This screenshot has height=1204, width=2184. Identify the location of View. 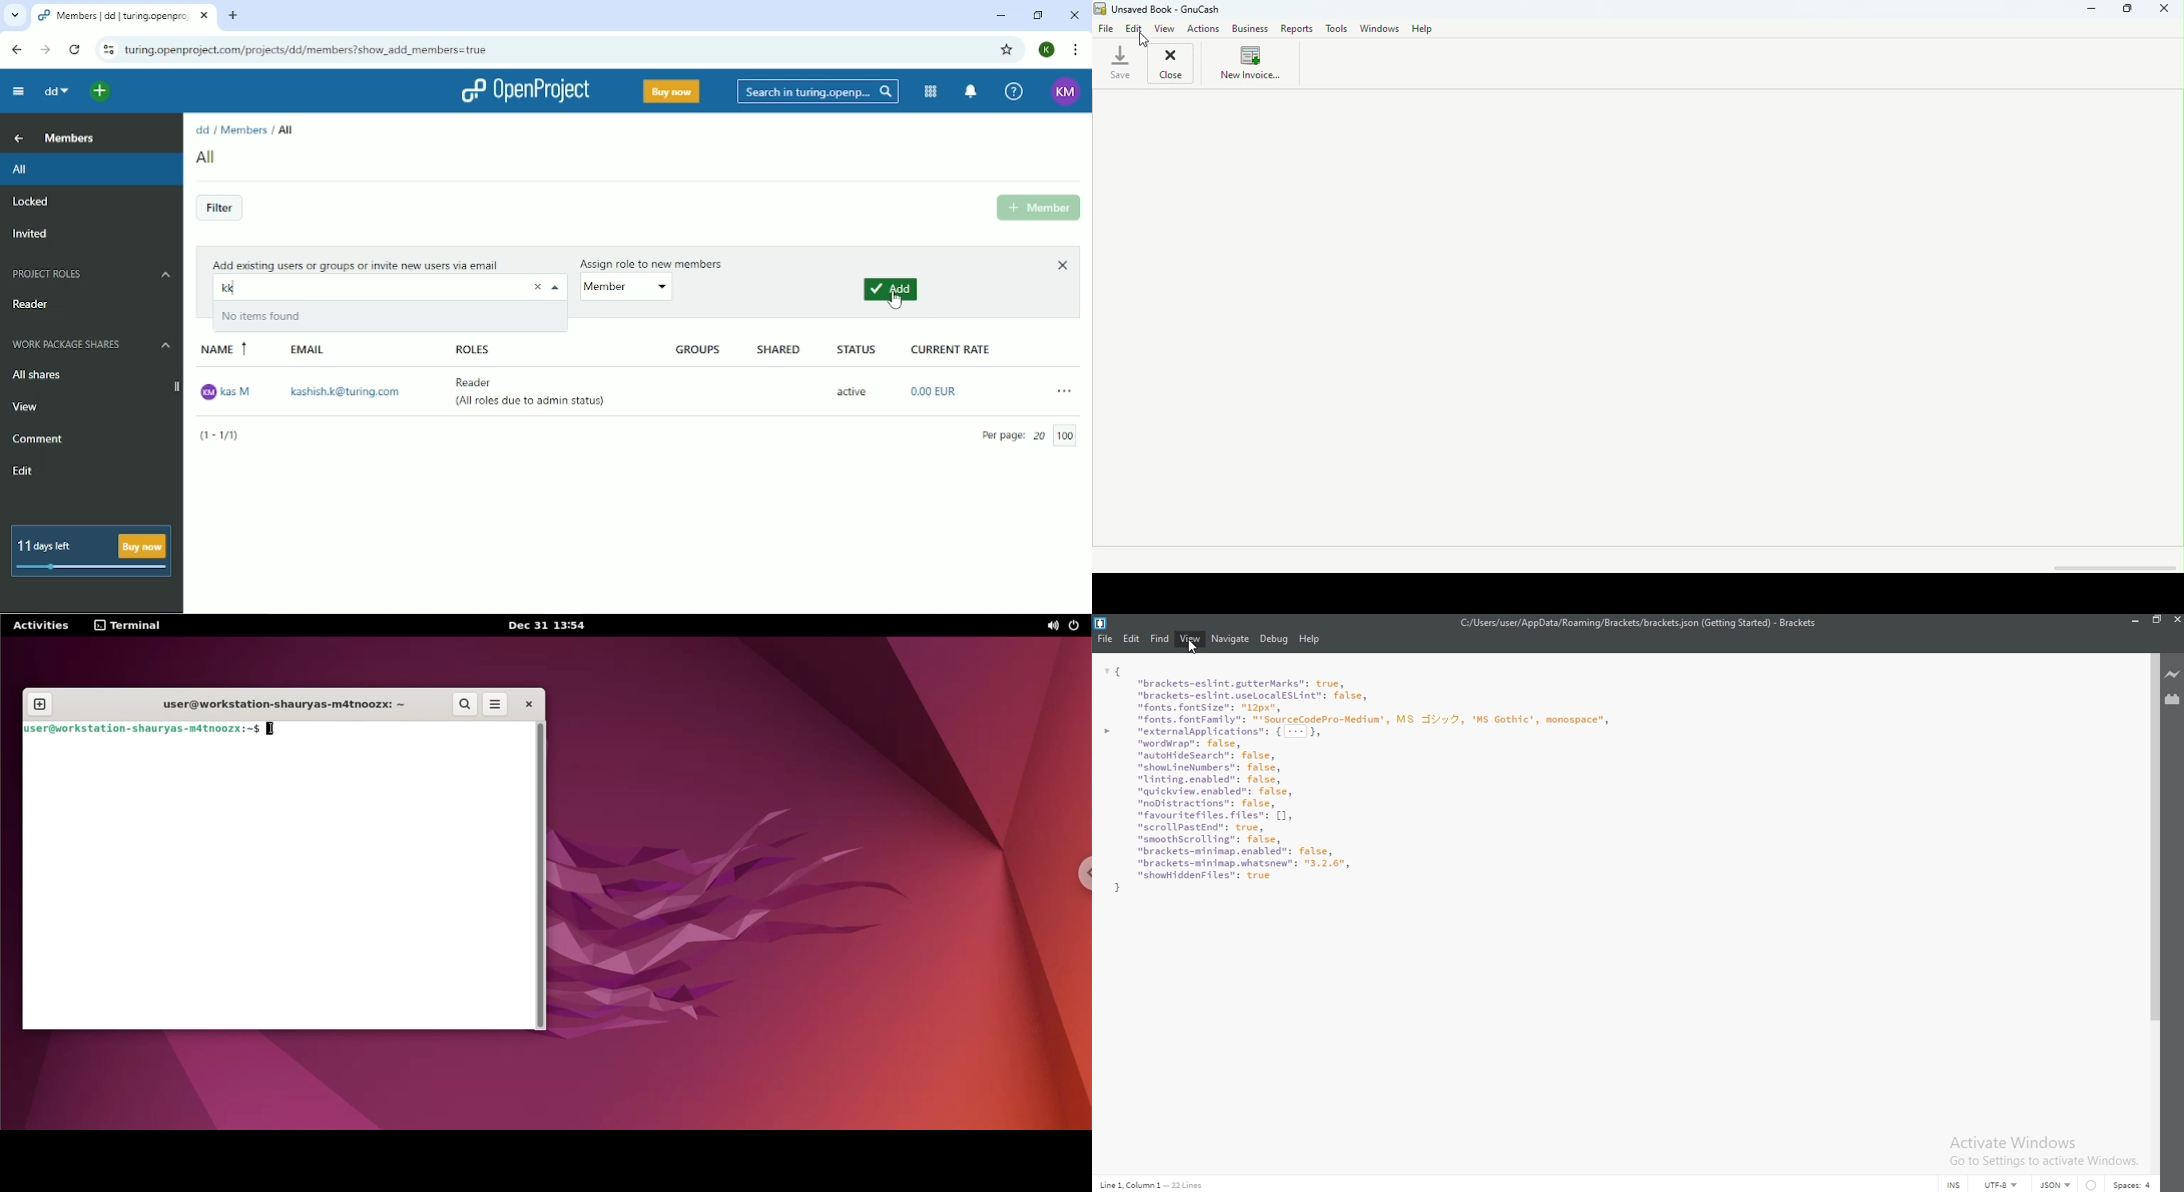
(1191, 638).